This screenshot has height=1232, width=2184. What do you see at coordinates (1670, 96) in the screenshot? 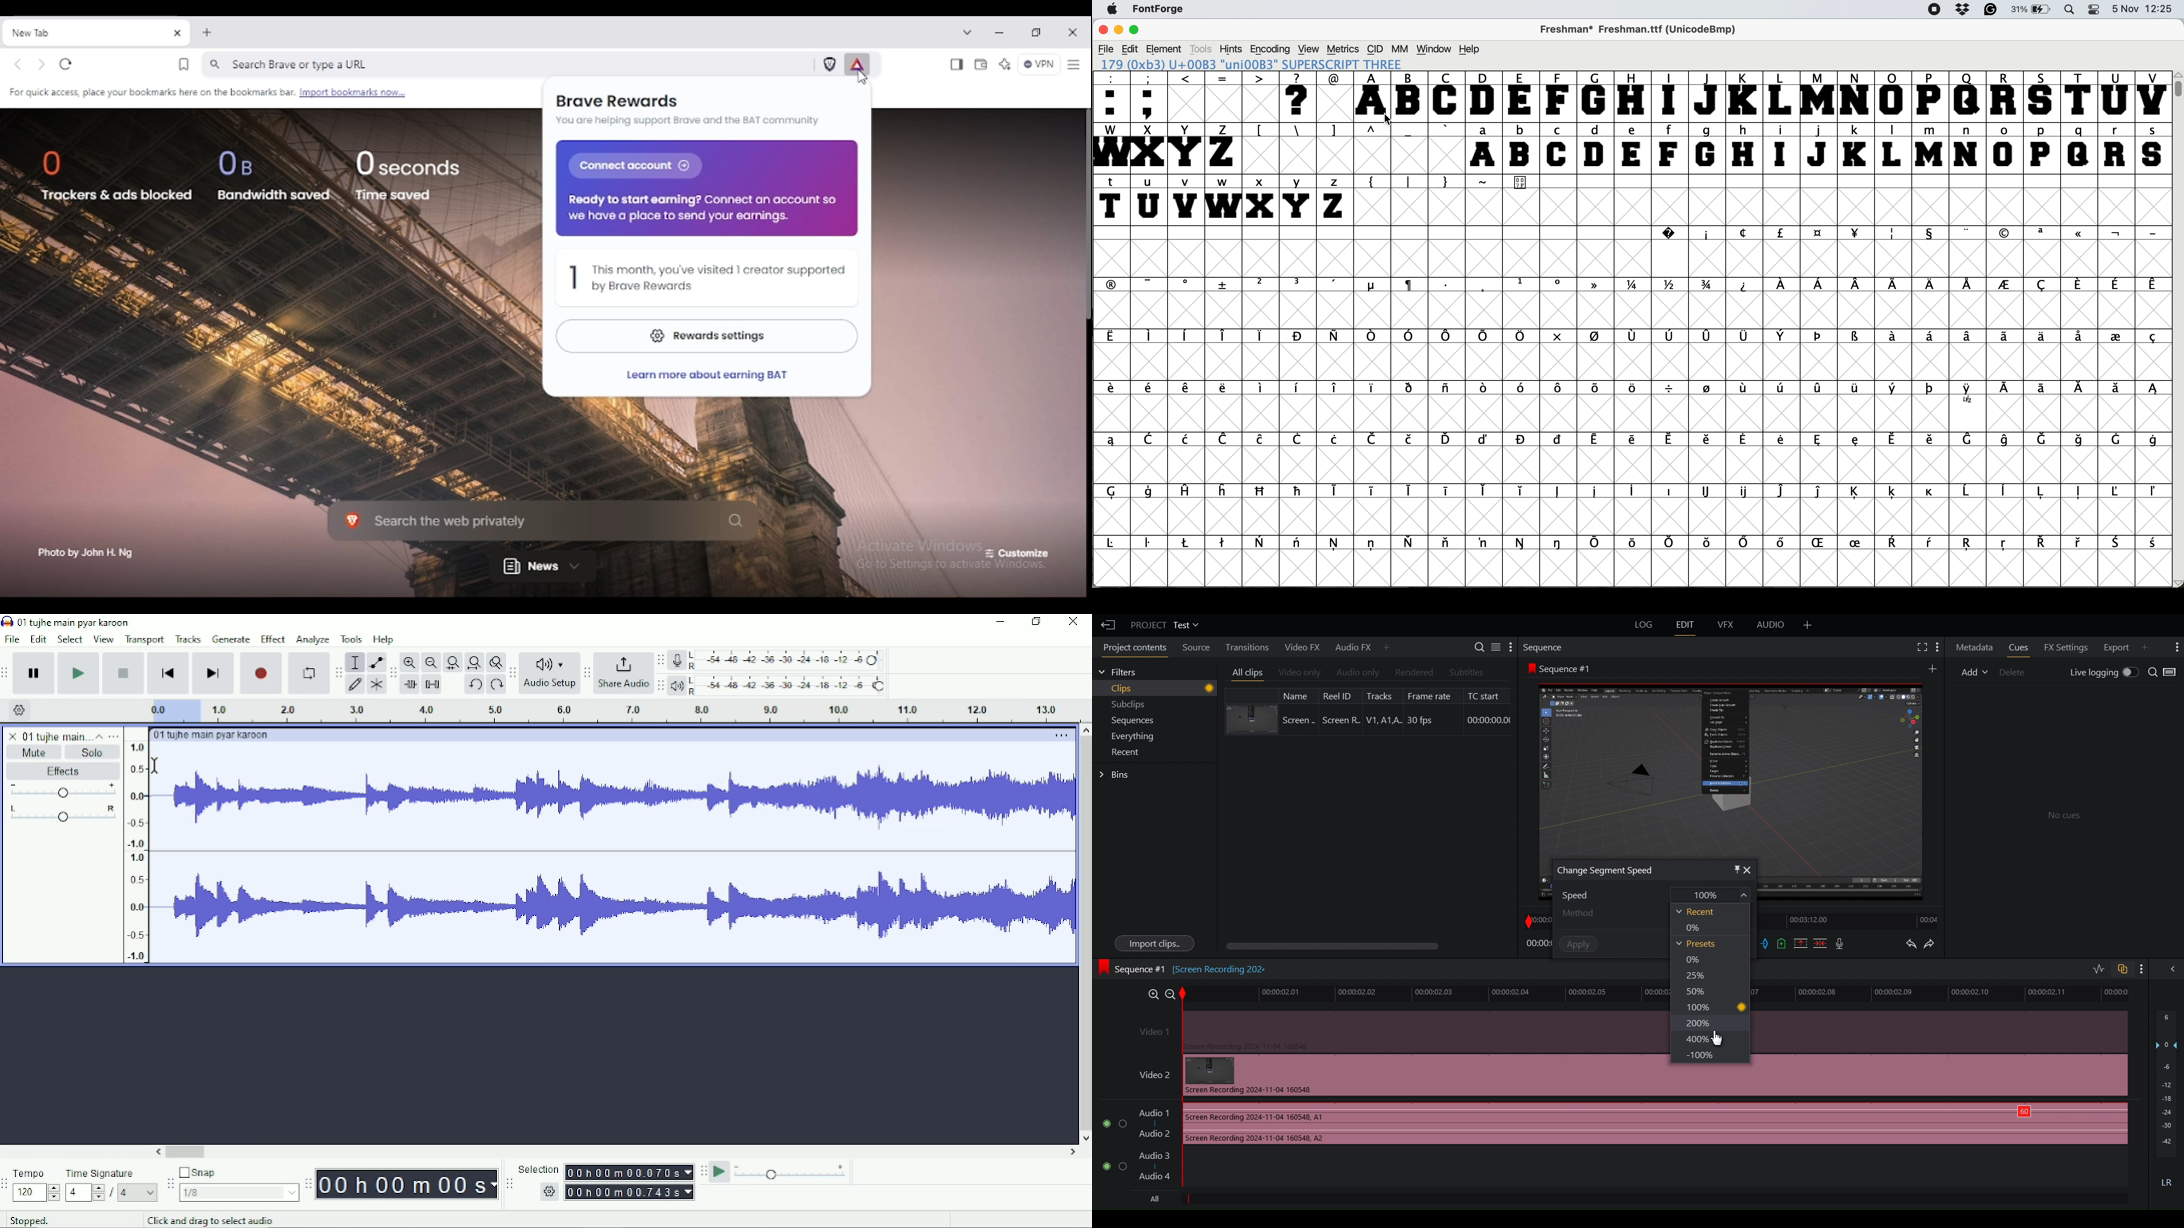
I see `I` at bounding box center [1670, 96].